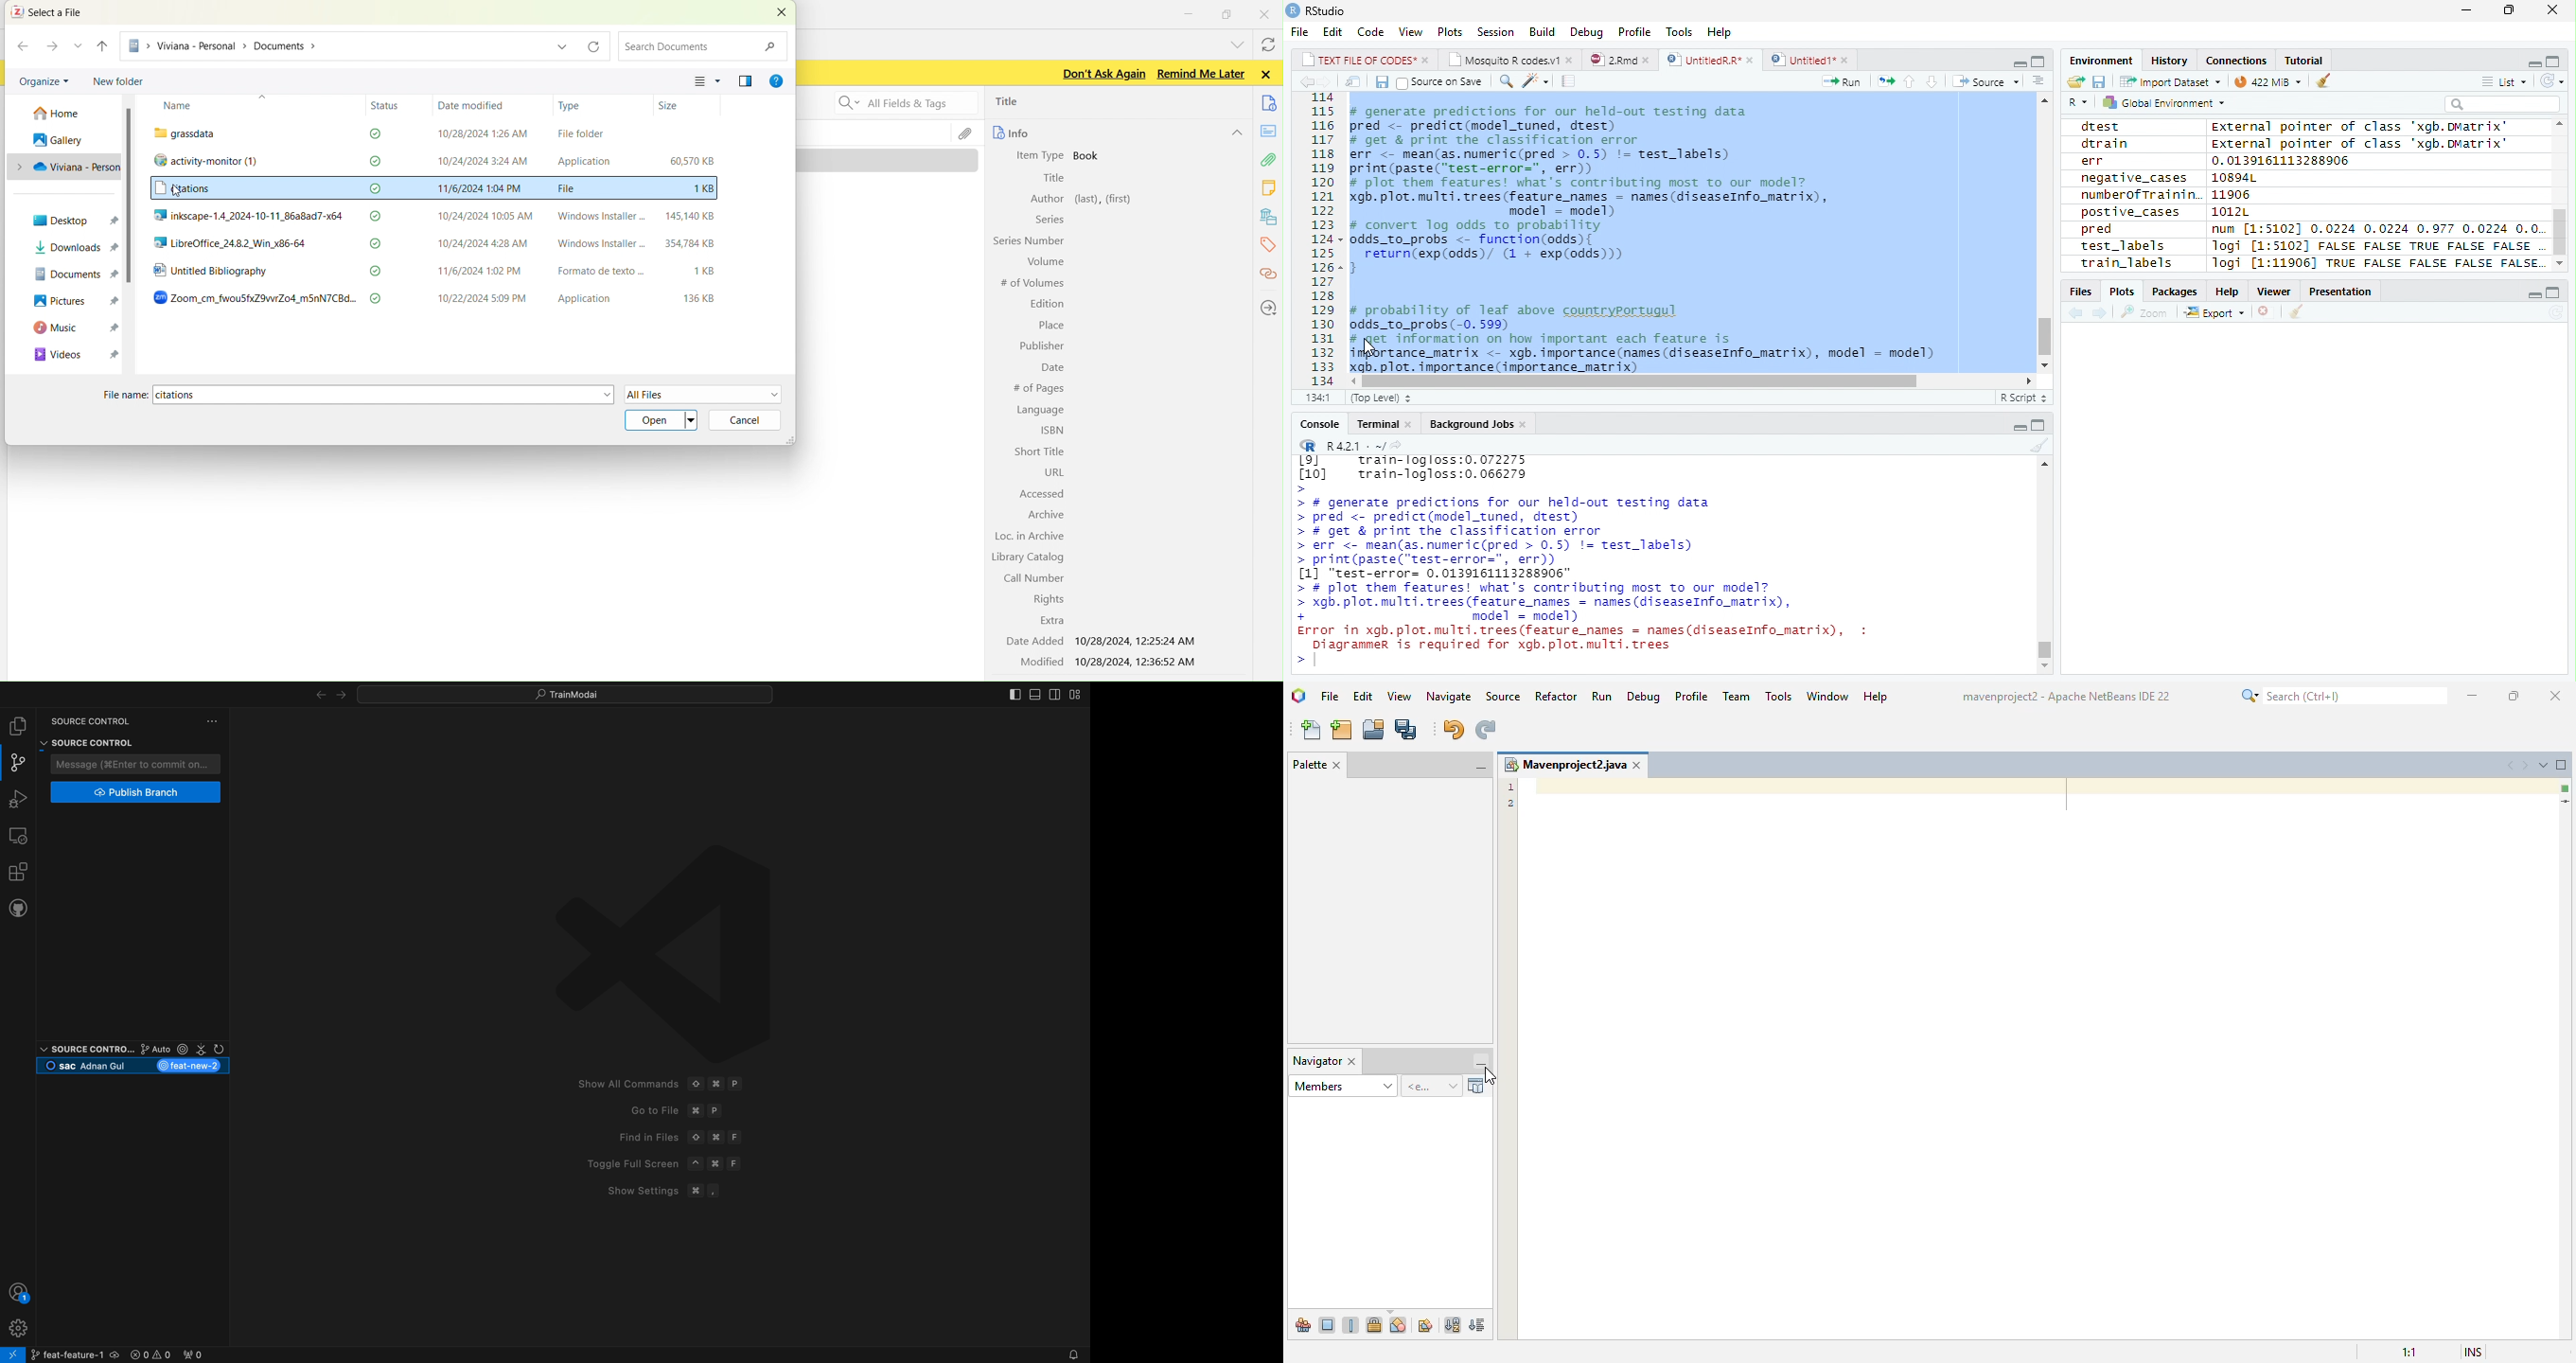 This screenshot has height=1372, width=2576. Describe the element at coordinates (1039, 388) in the screenshot. I see `# of Pages` at that location.